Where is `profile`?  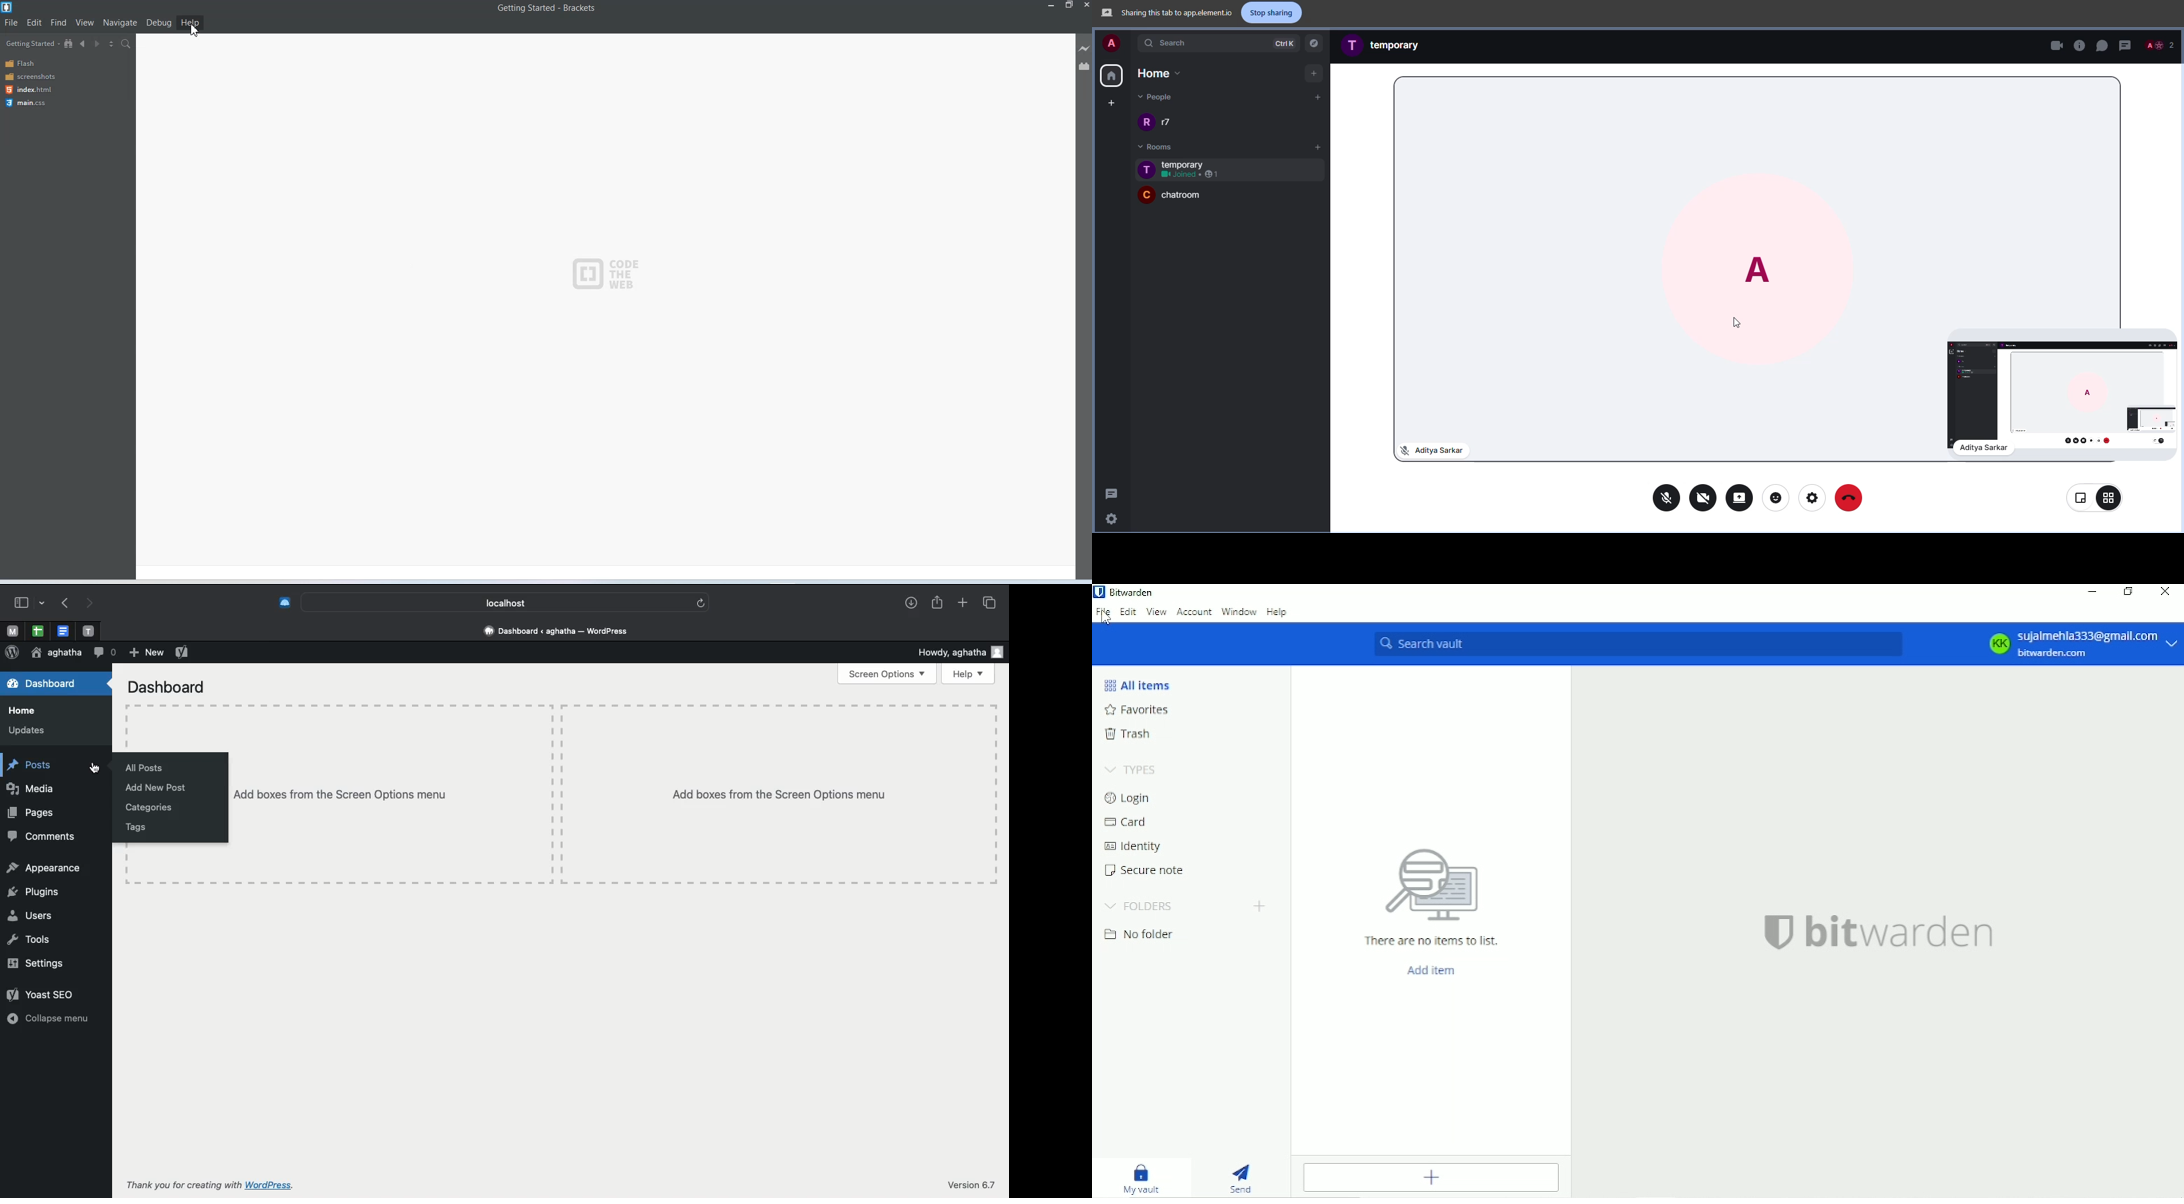
profile is located at coordinates (1144, 121).